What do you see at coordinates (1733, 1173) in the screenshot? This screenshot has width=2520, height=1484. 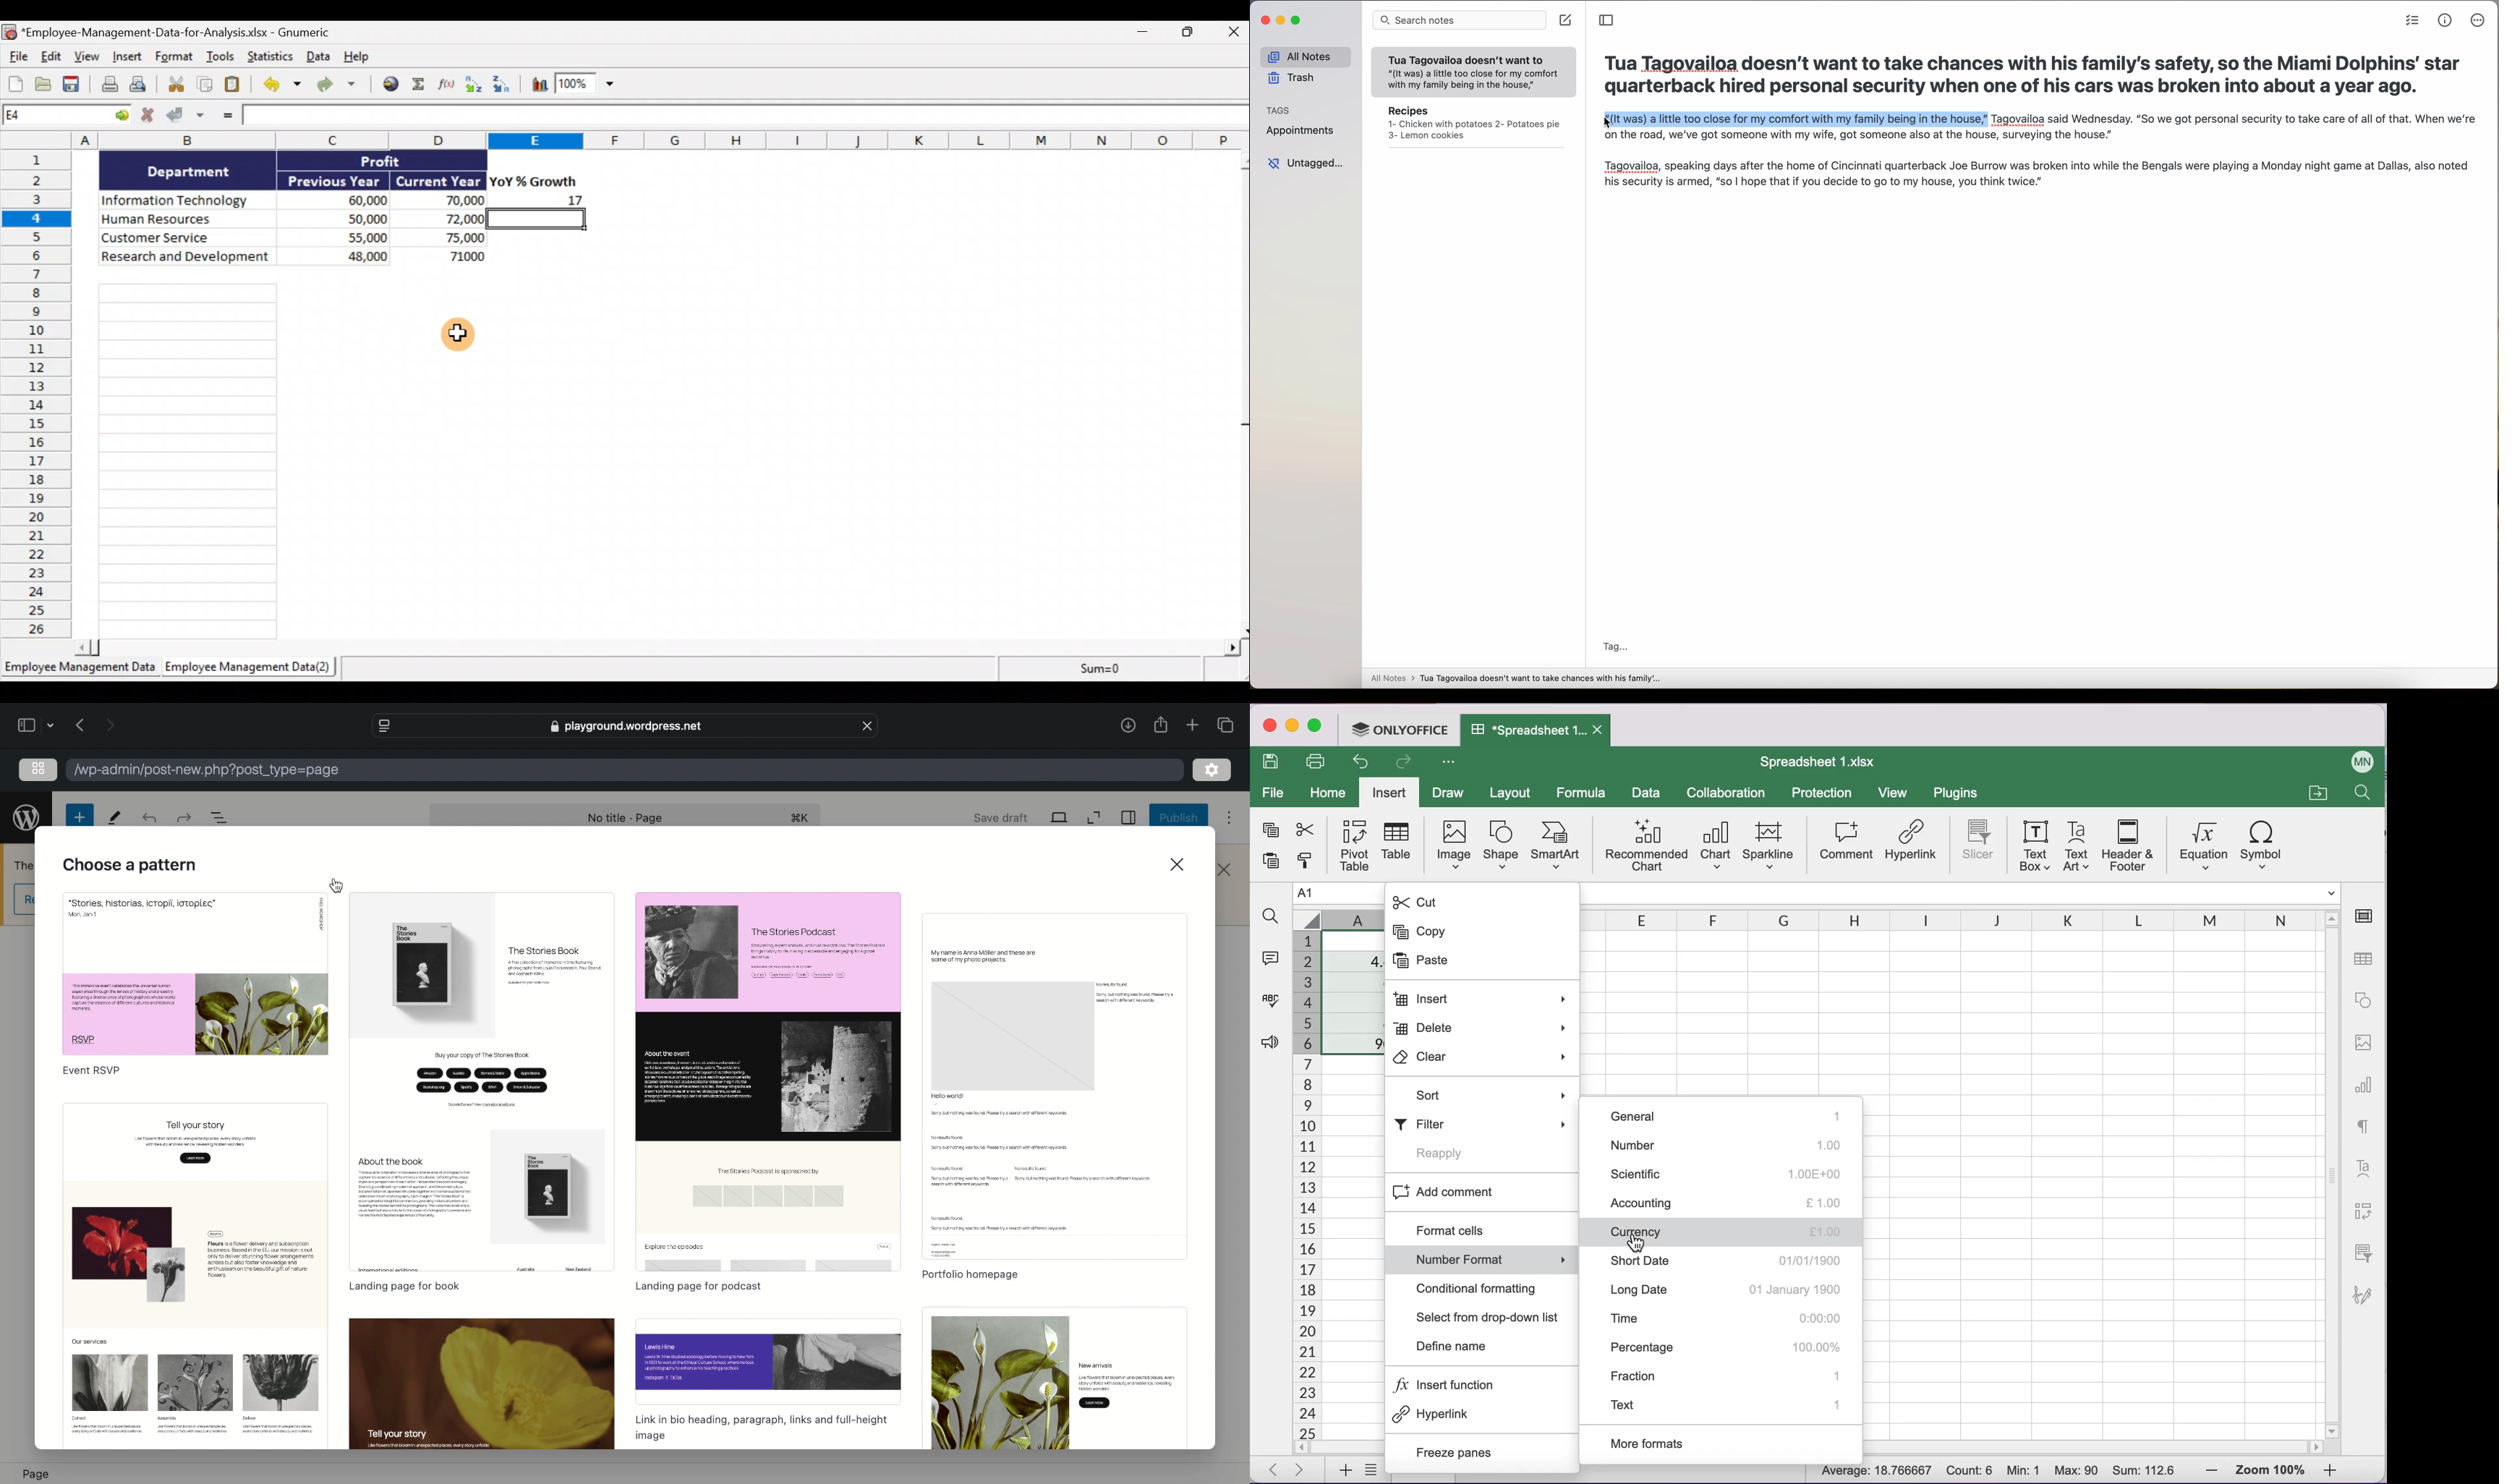 I see `scientific` at bounding box center [1733, 1173].